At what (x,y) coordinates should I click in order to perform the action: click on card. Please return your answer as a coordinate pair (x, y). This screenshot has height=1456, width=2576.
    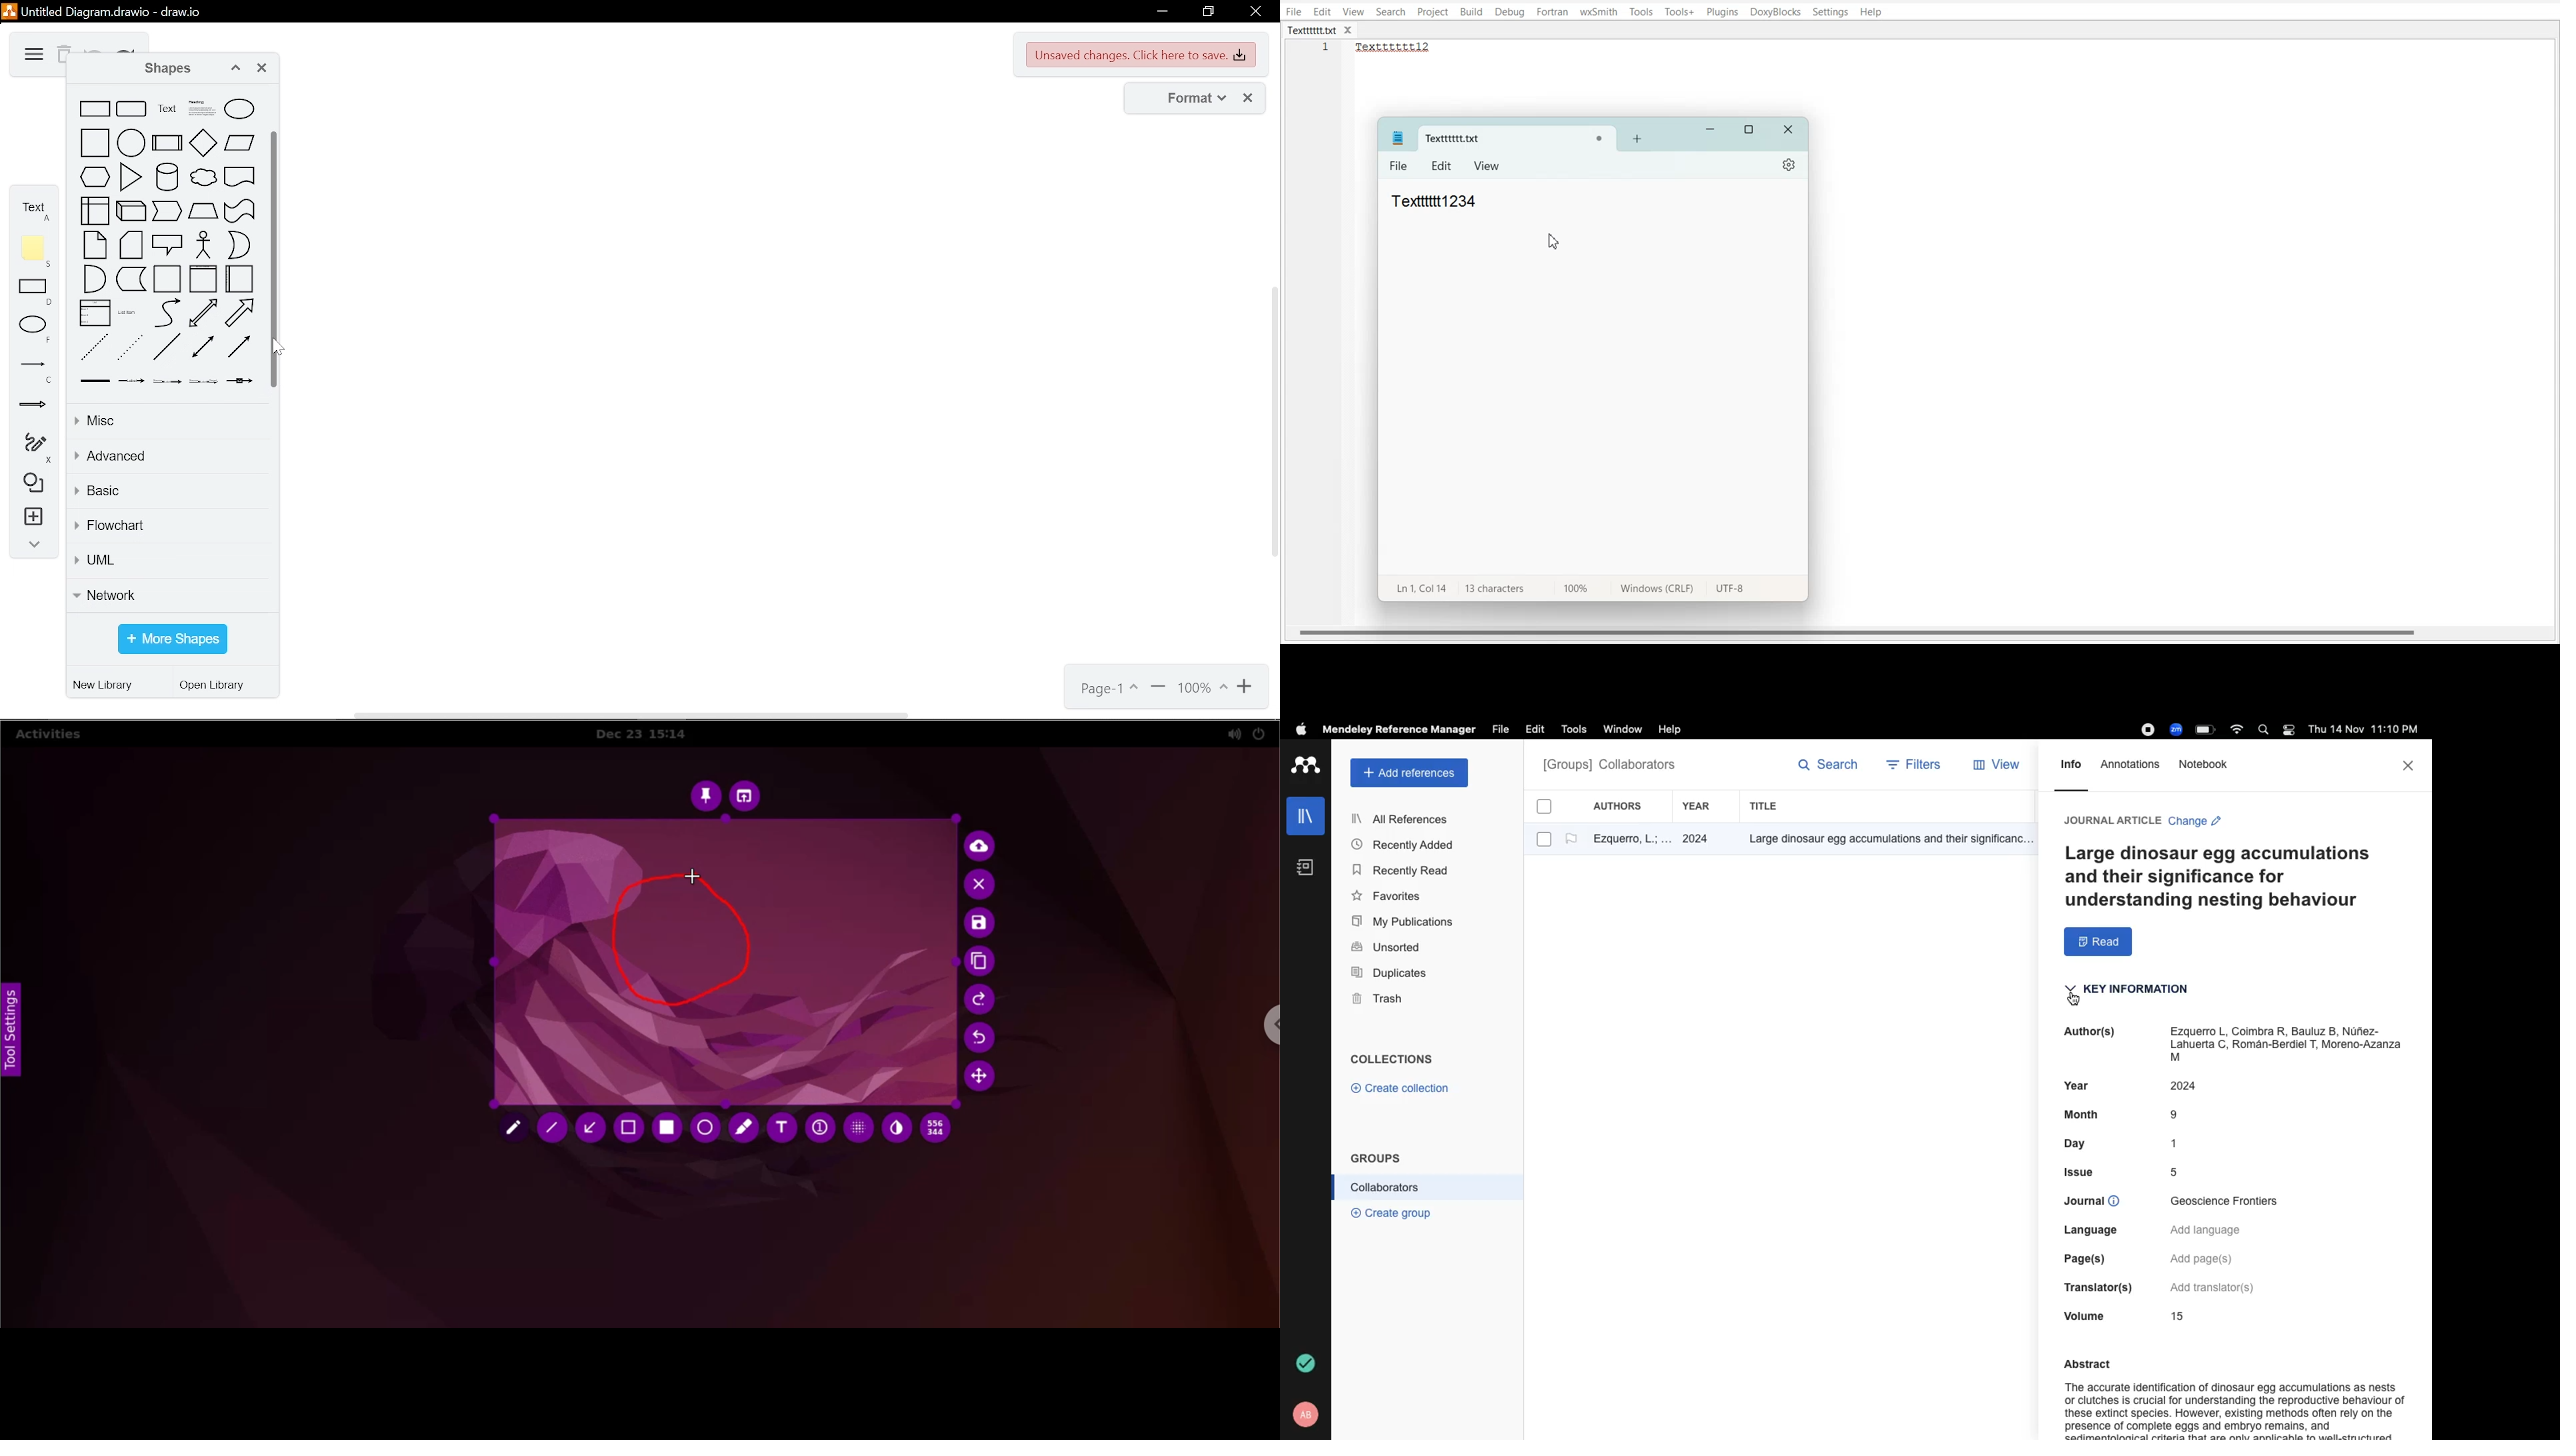
    Looking at the image, I should click on (131, 245).